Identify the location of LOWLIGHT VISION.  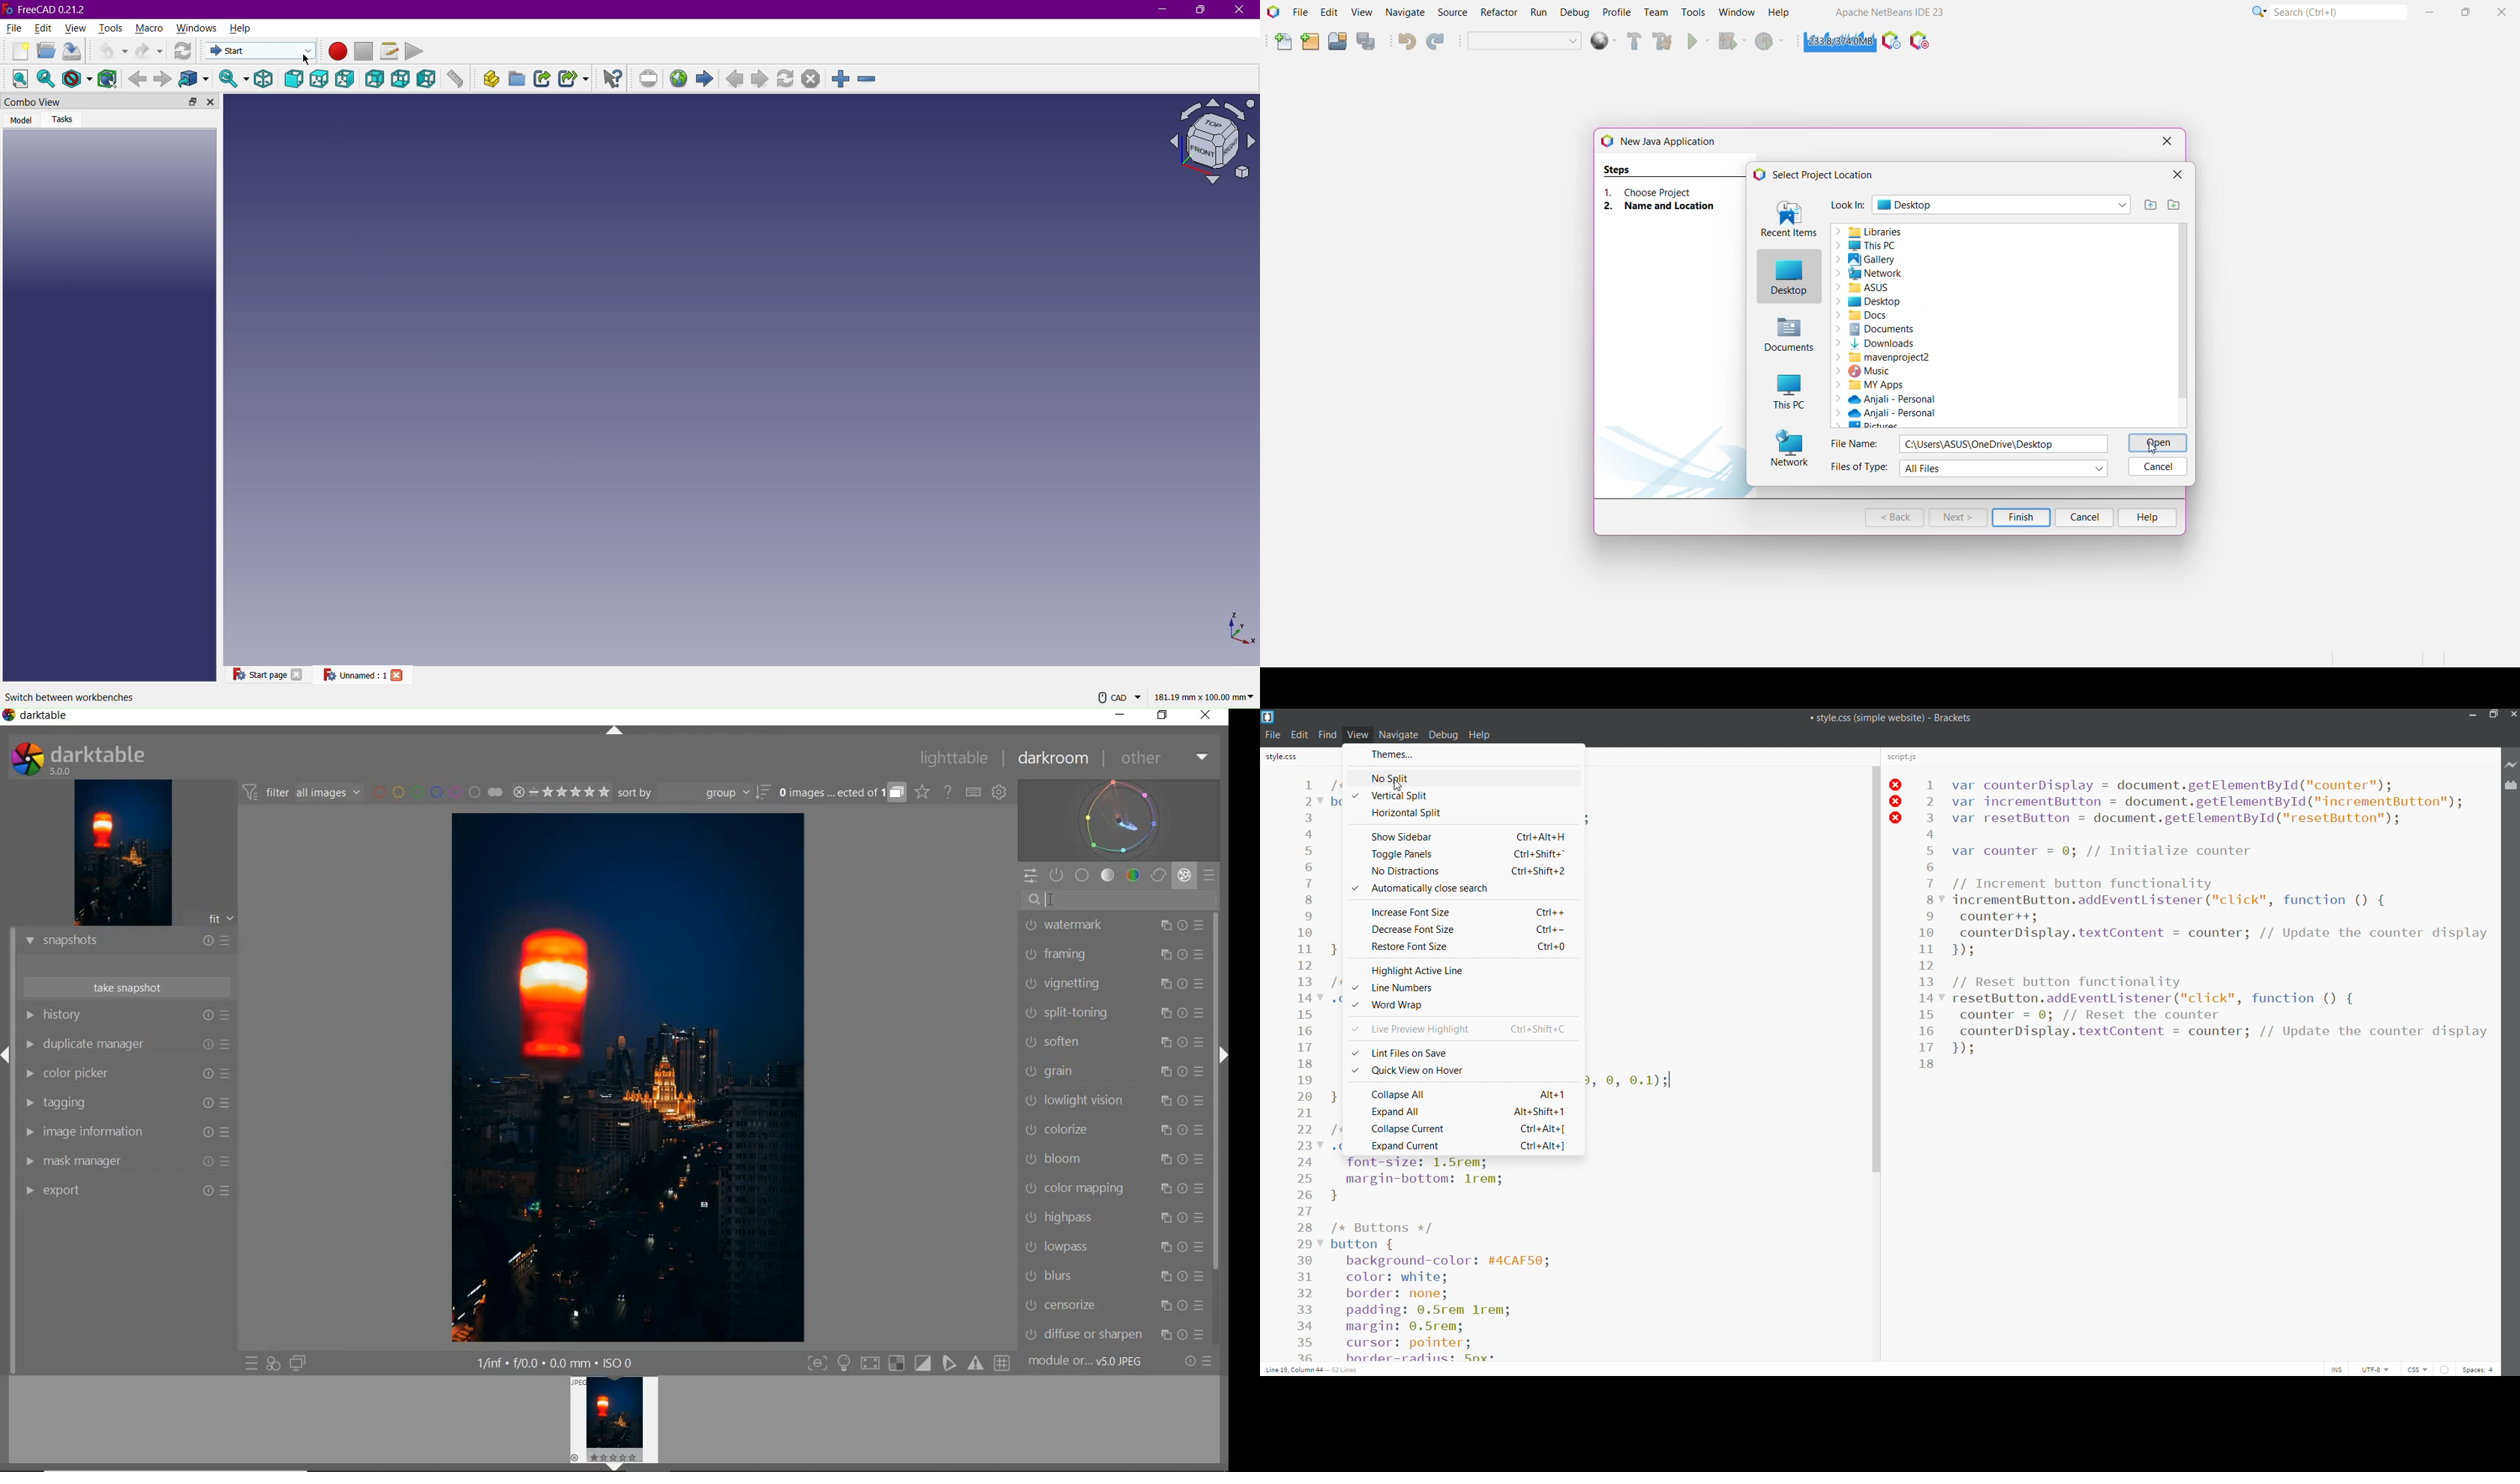
(1077, 1102).